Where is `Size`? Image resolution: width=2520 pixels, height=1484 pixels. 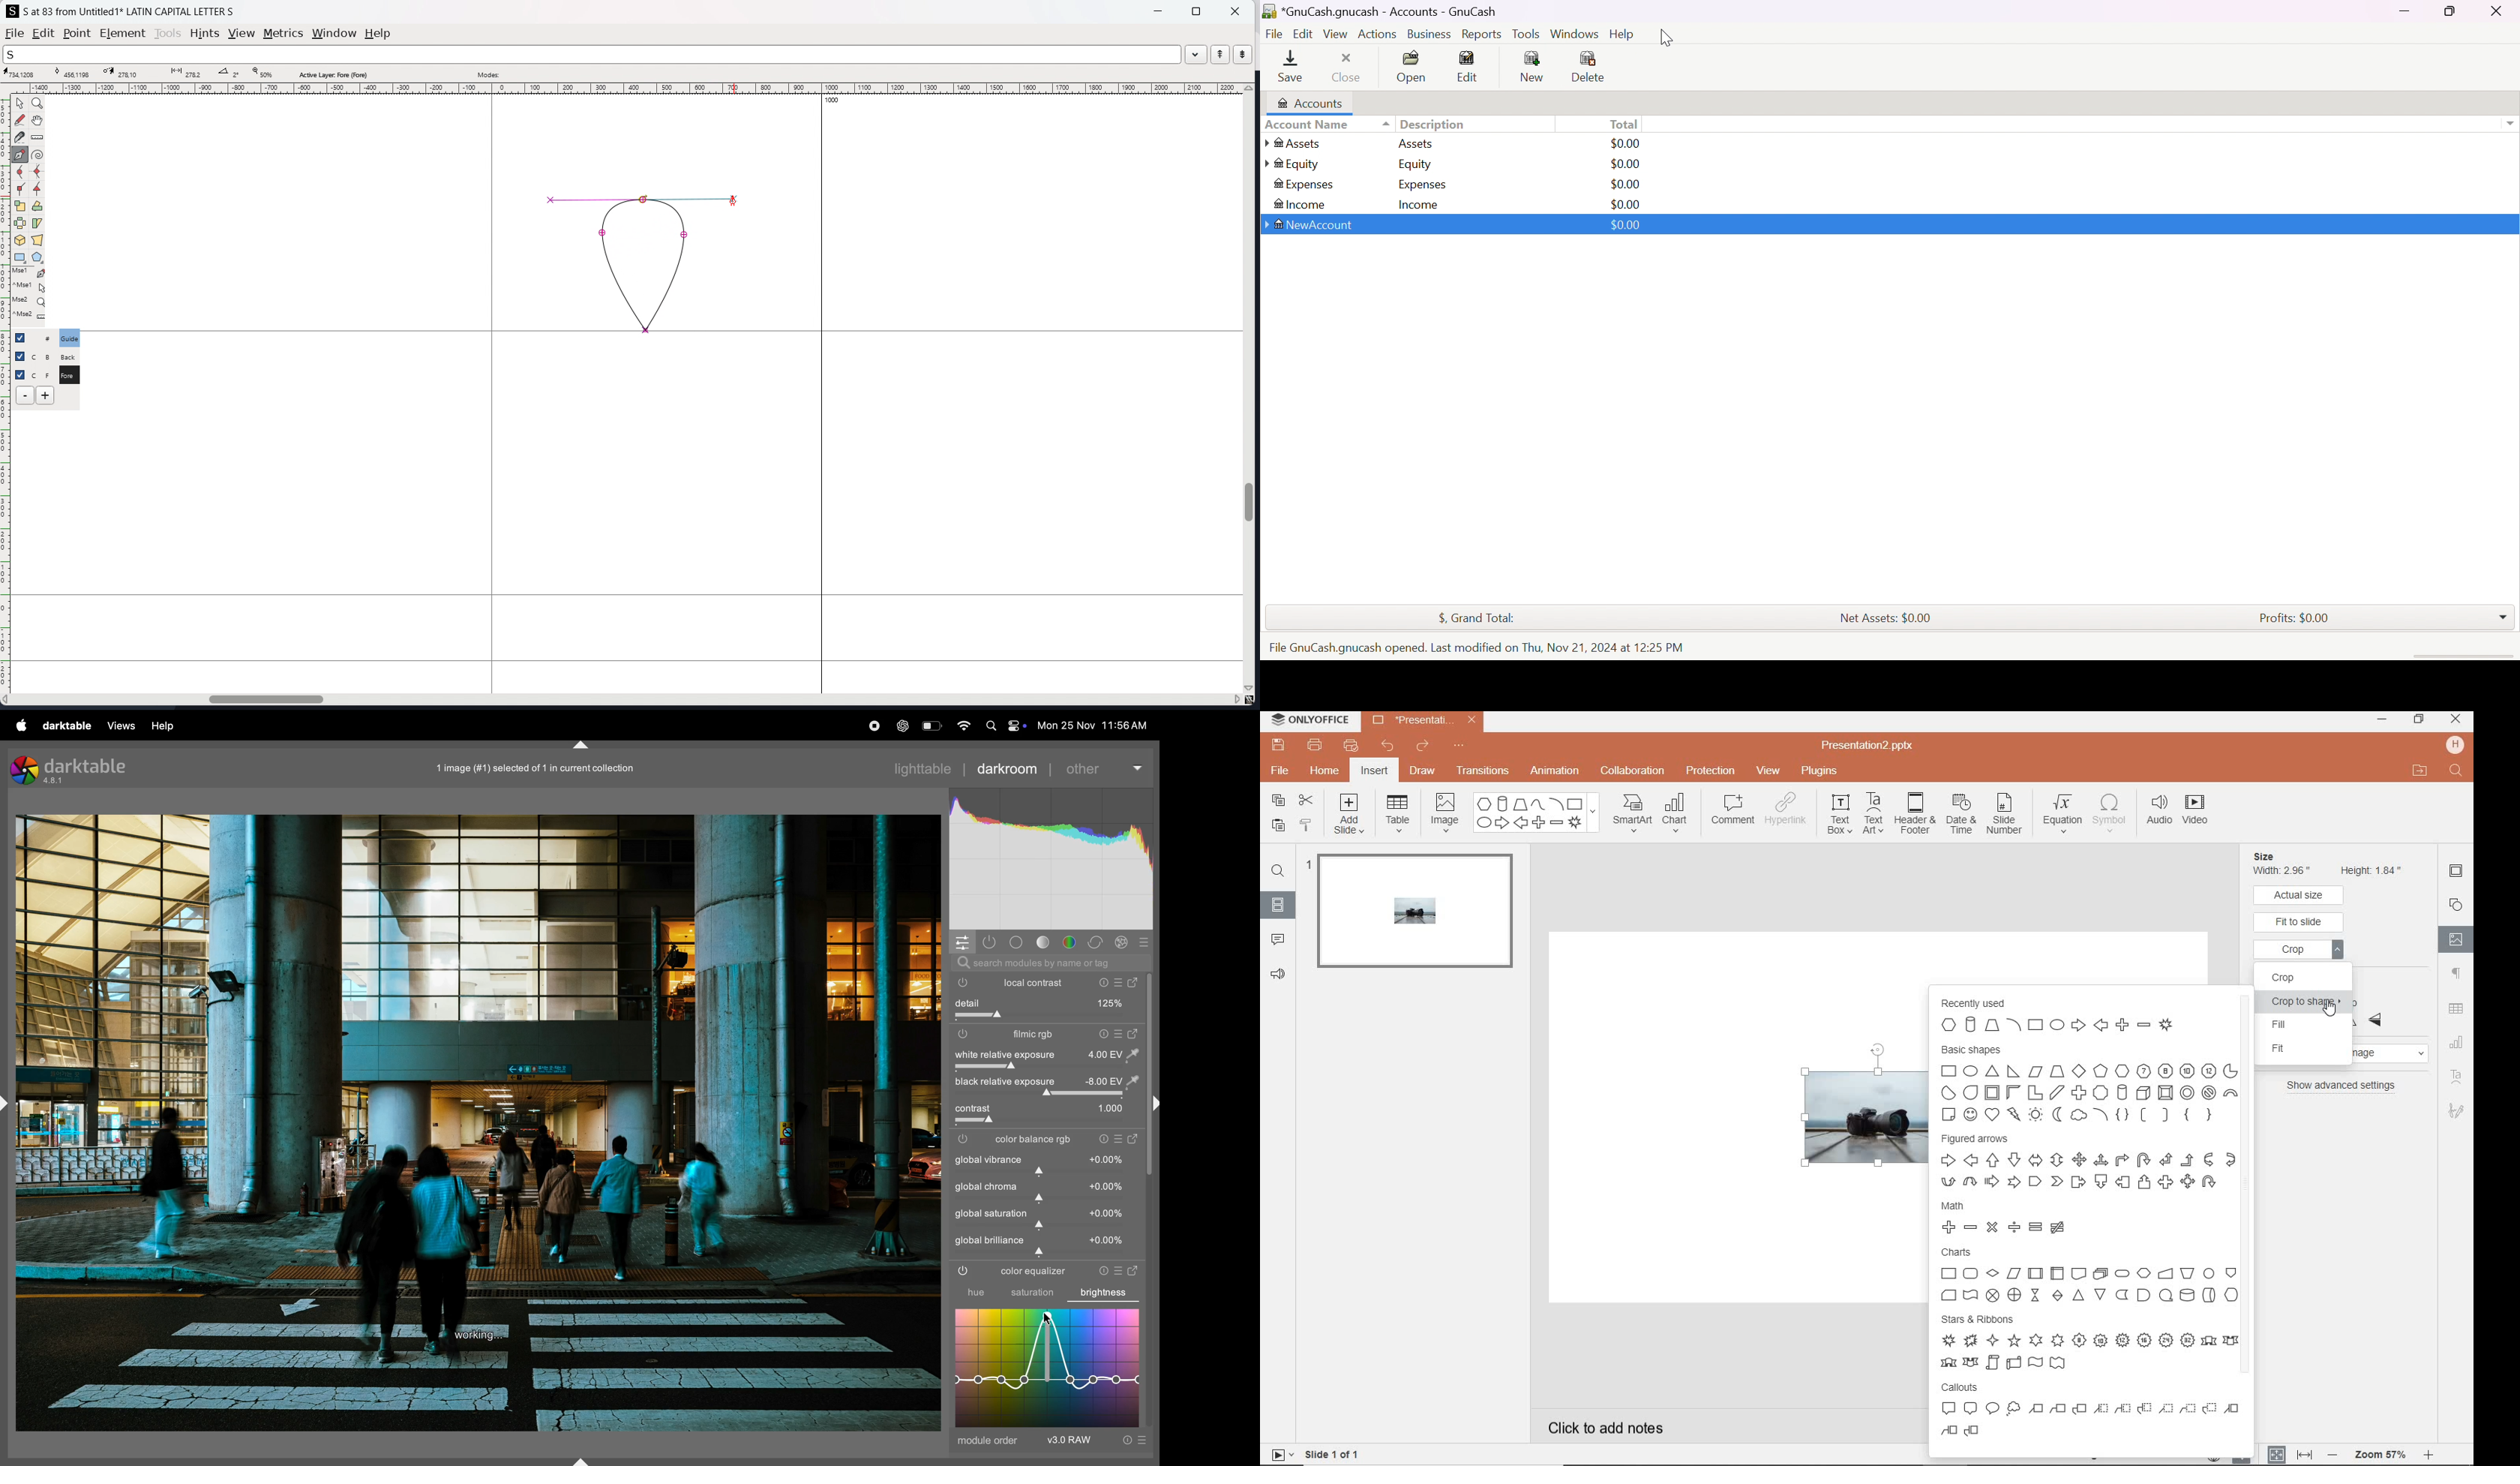
Size is located at coordinates (2282, 856).